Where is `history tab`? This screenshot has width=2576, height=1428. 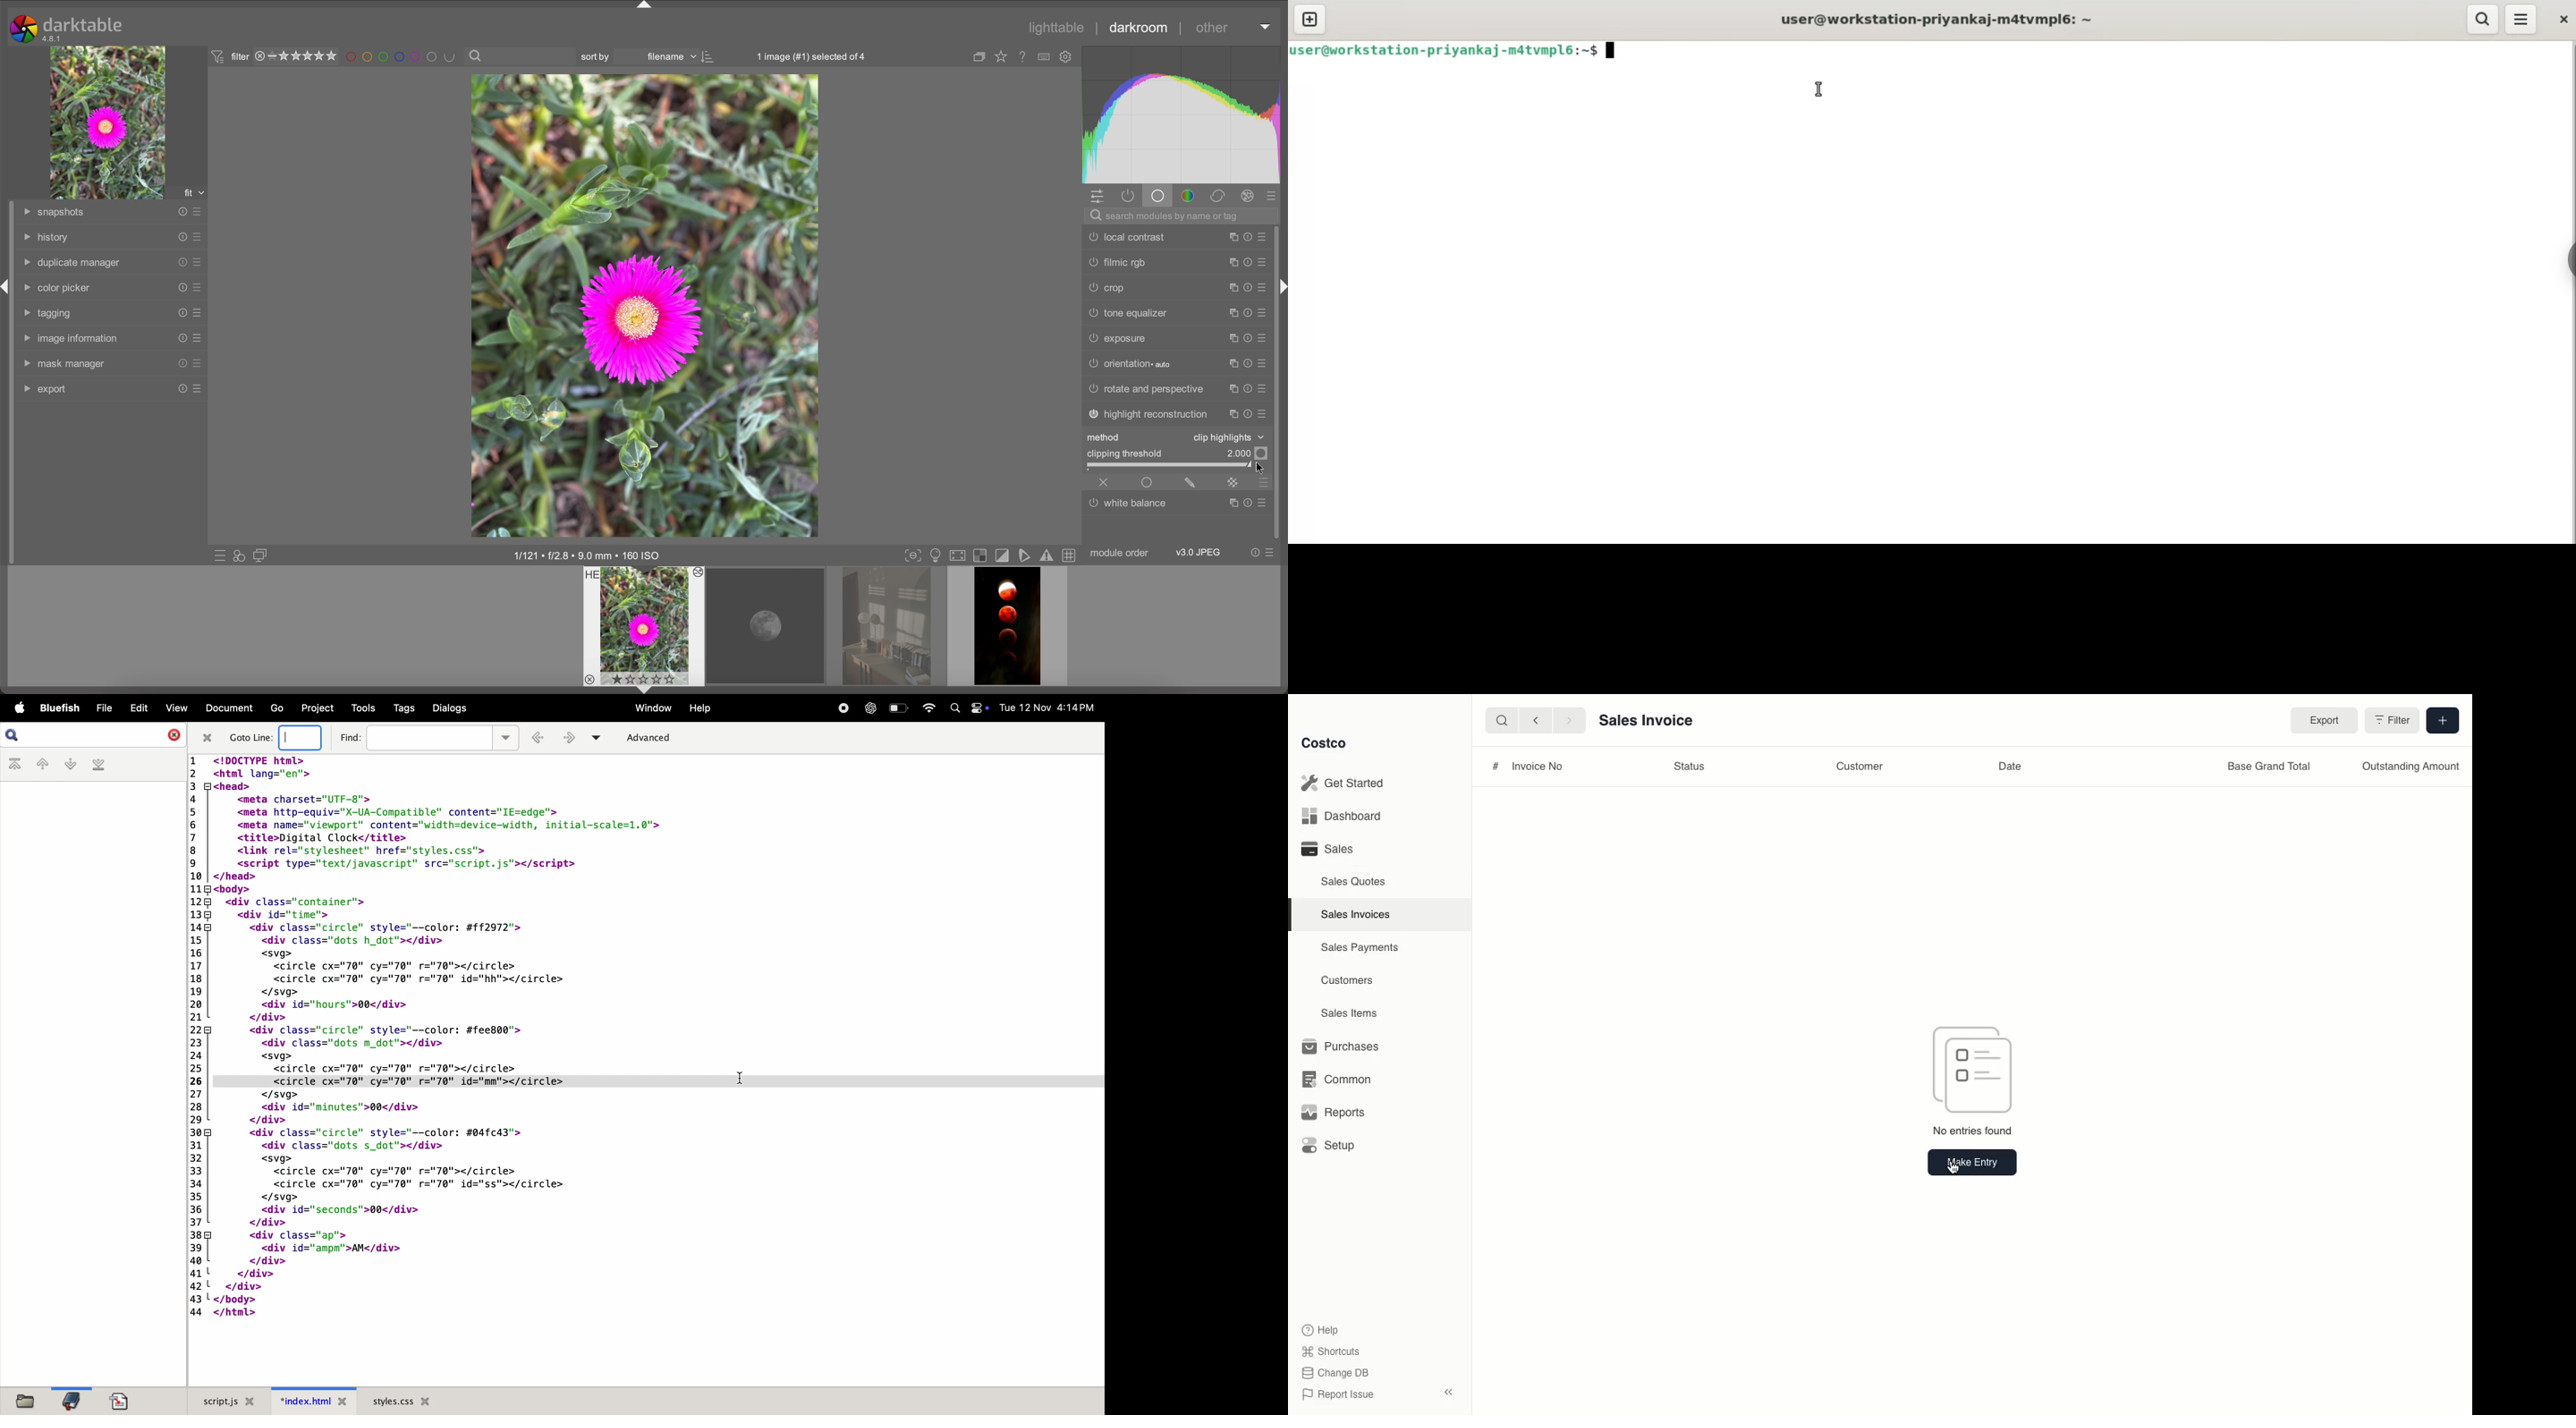
history tab is located at coordinates (46, 237).